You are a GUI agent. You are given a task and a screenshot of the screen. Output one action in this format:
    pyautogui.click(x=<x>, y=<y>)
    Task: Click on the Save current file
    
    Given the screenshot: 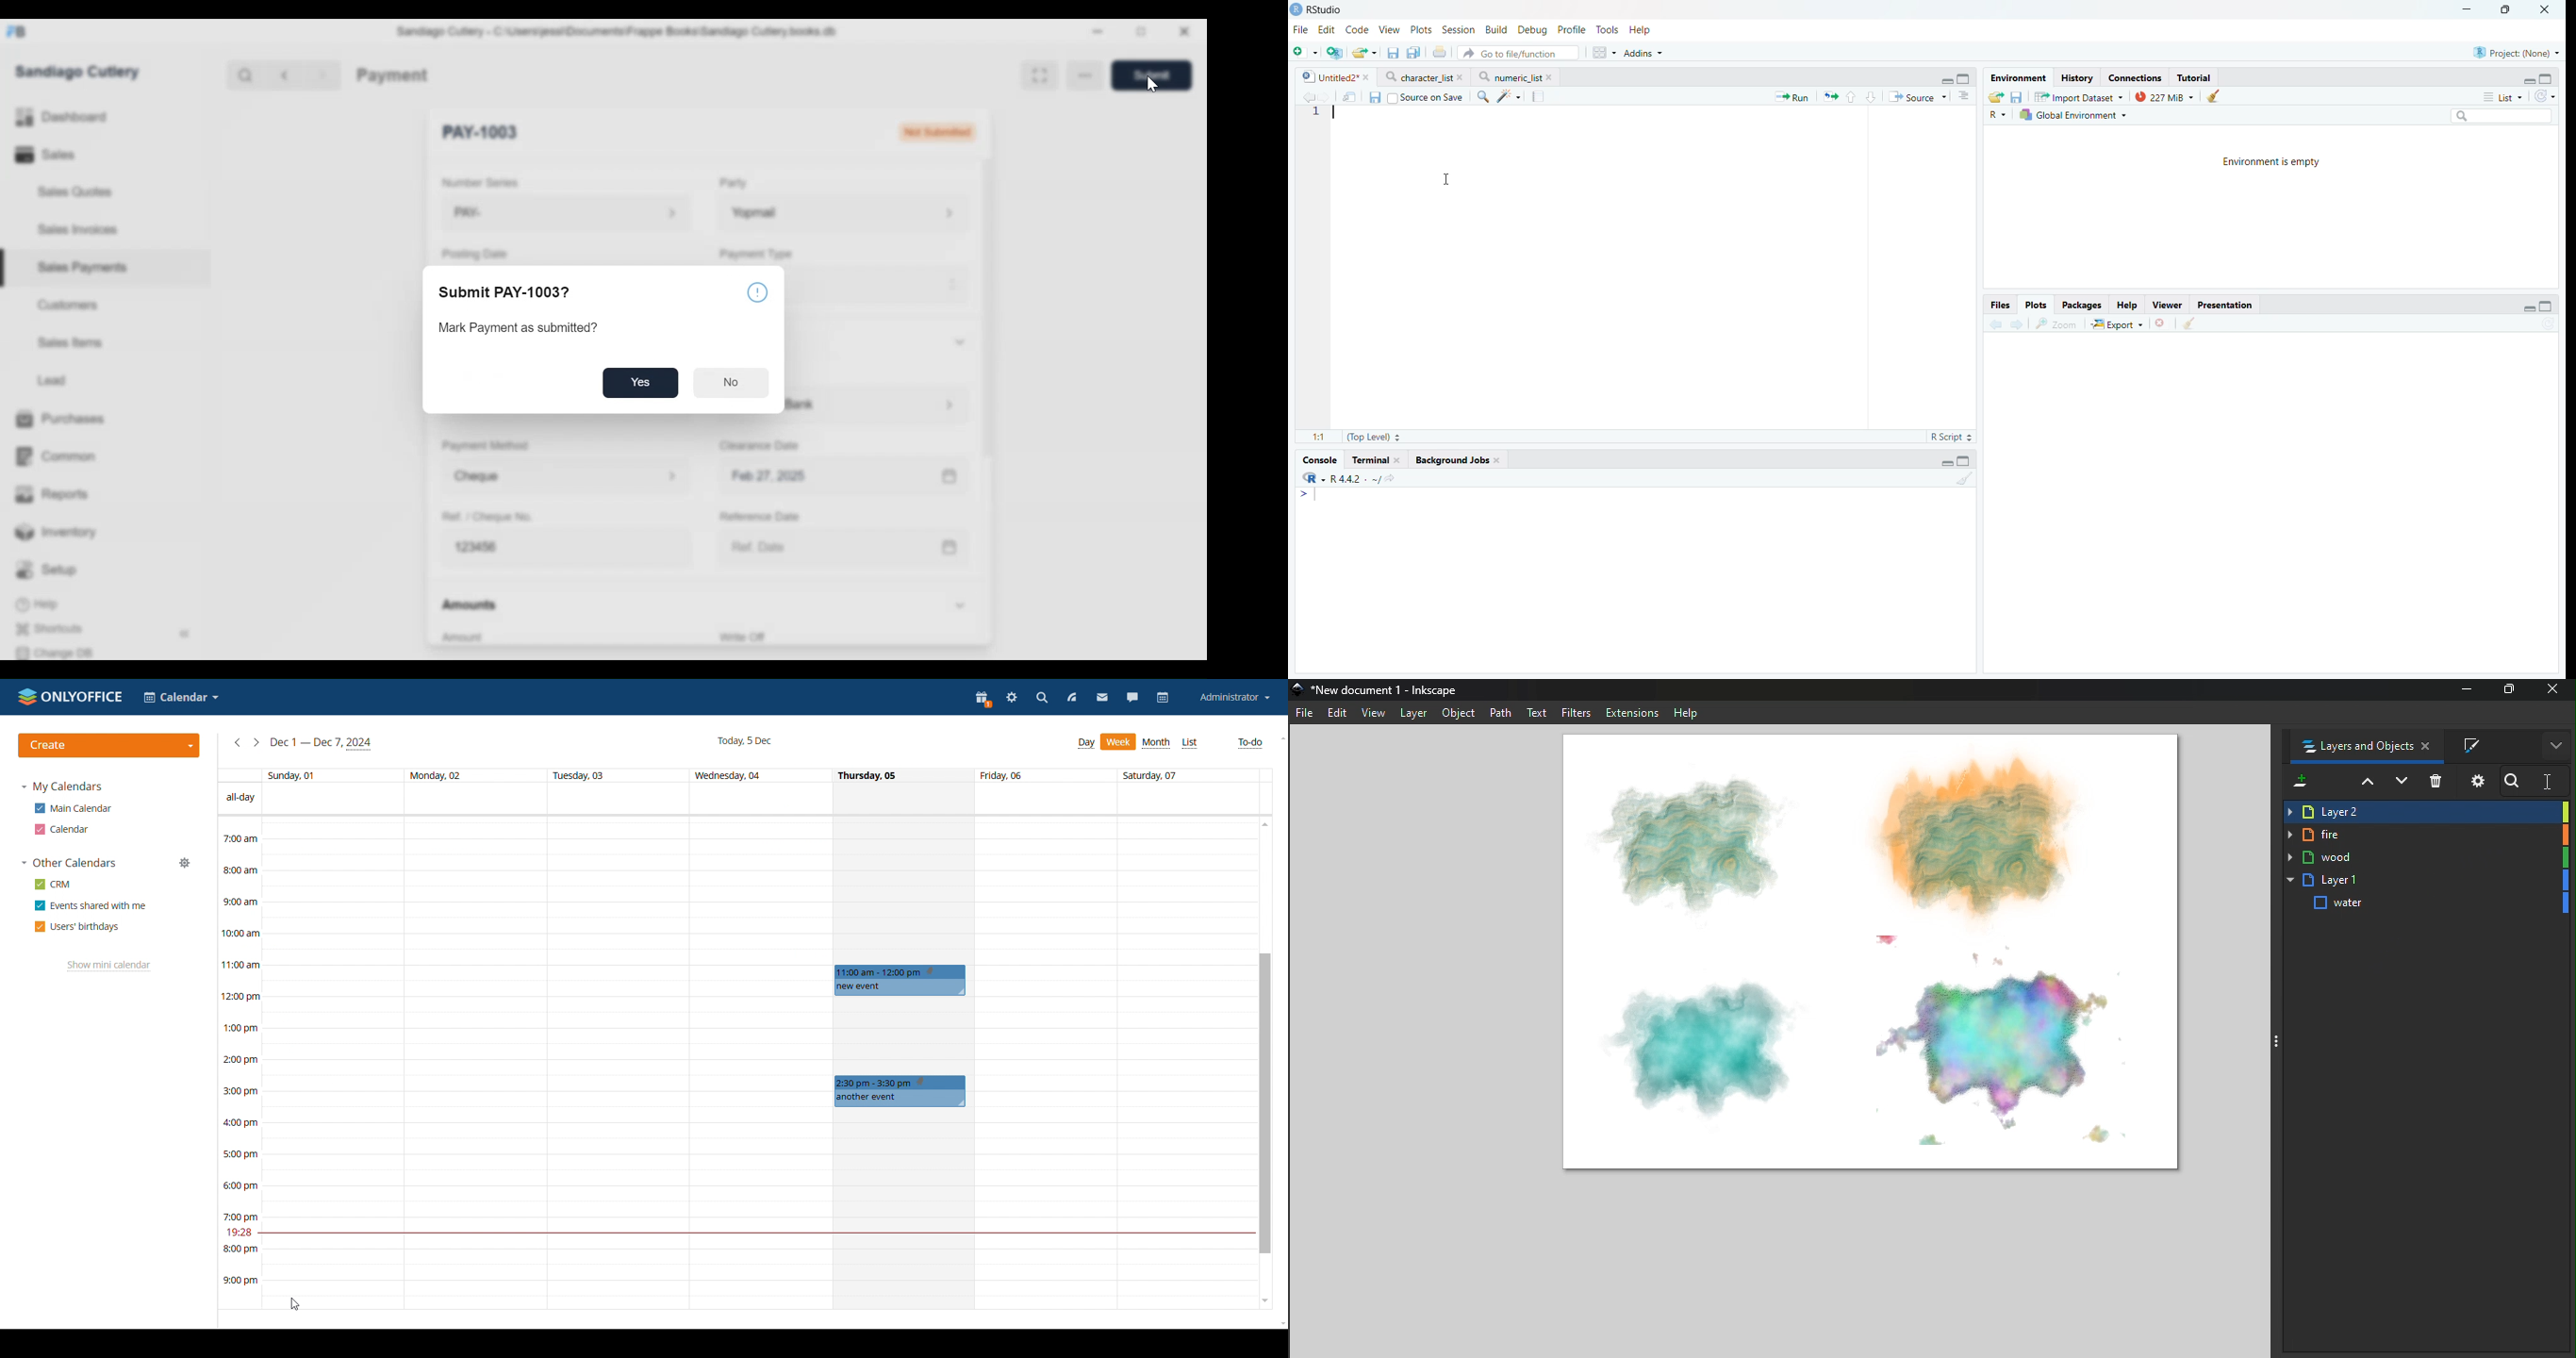 What is the action you would take?
    pyautogui.click(x=1392, y=53)
    